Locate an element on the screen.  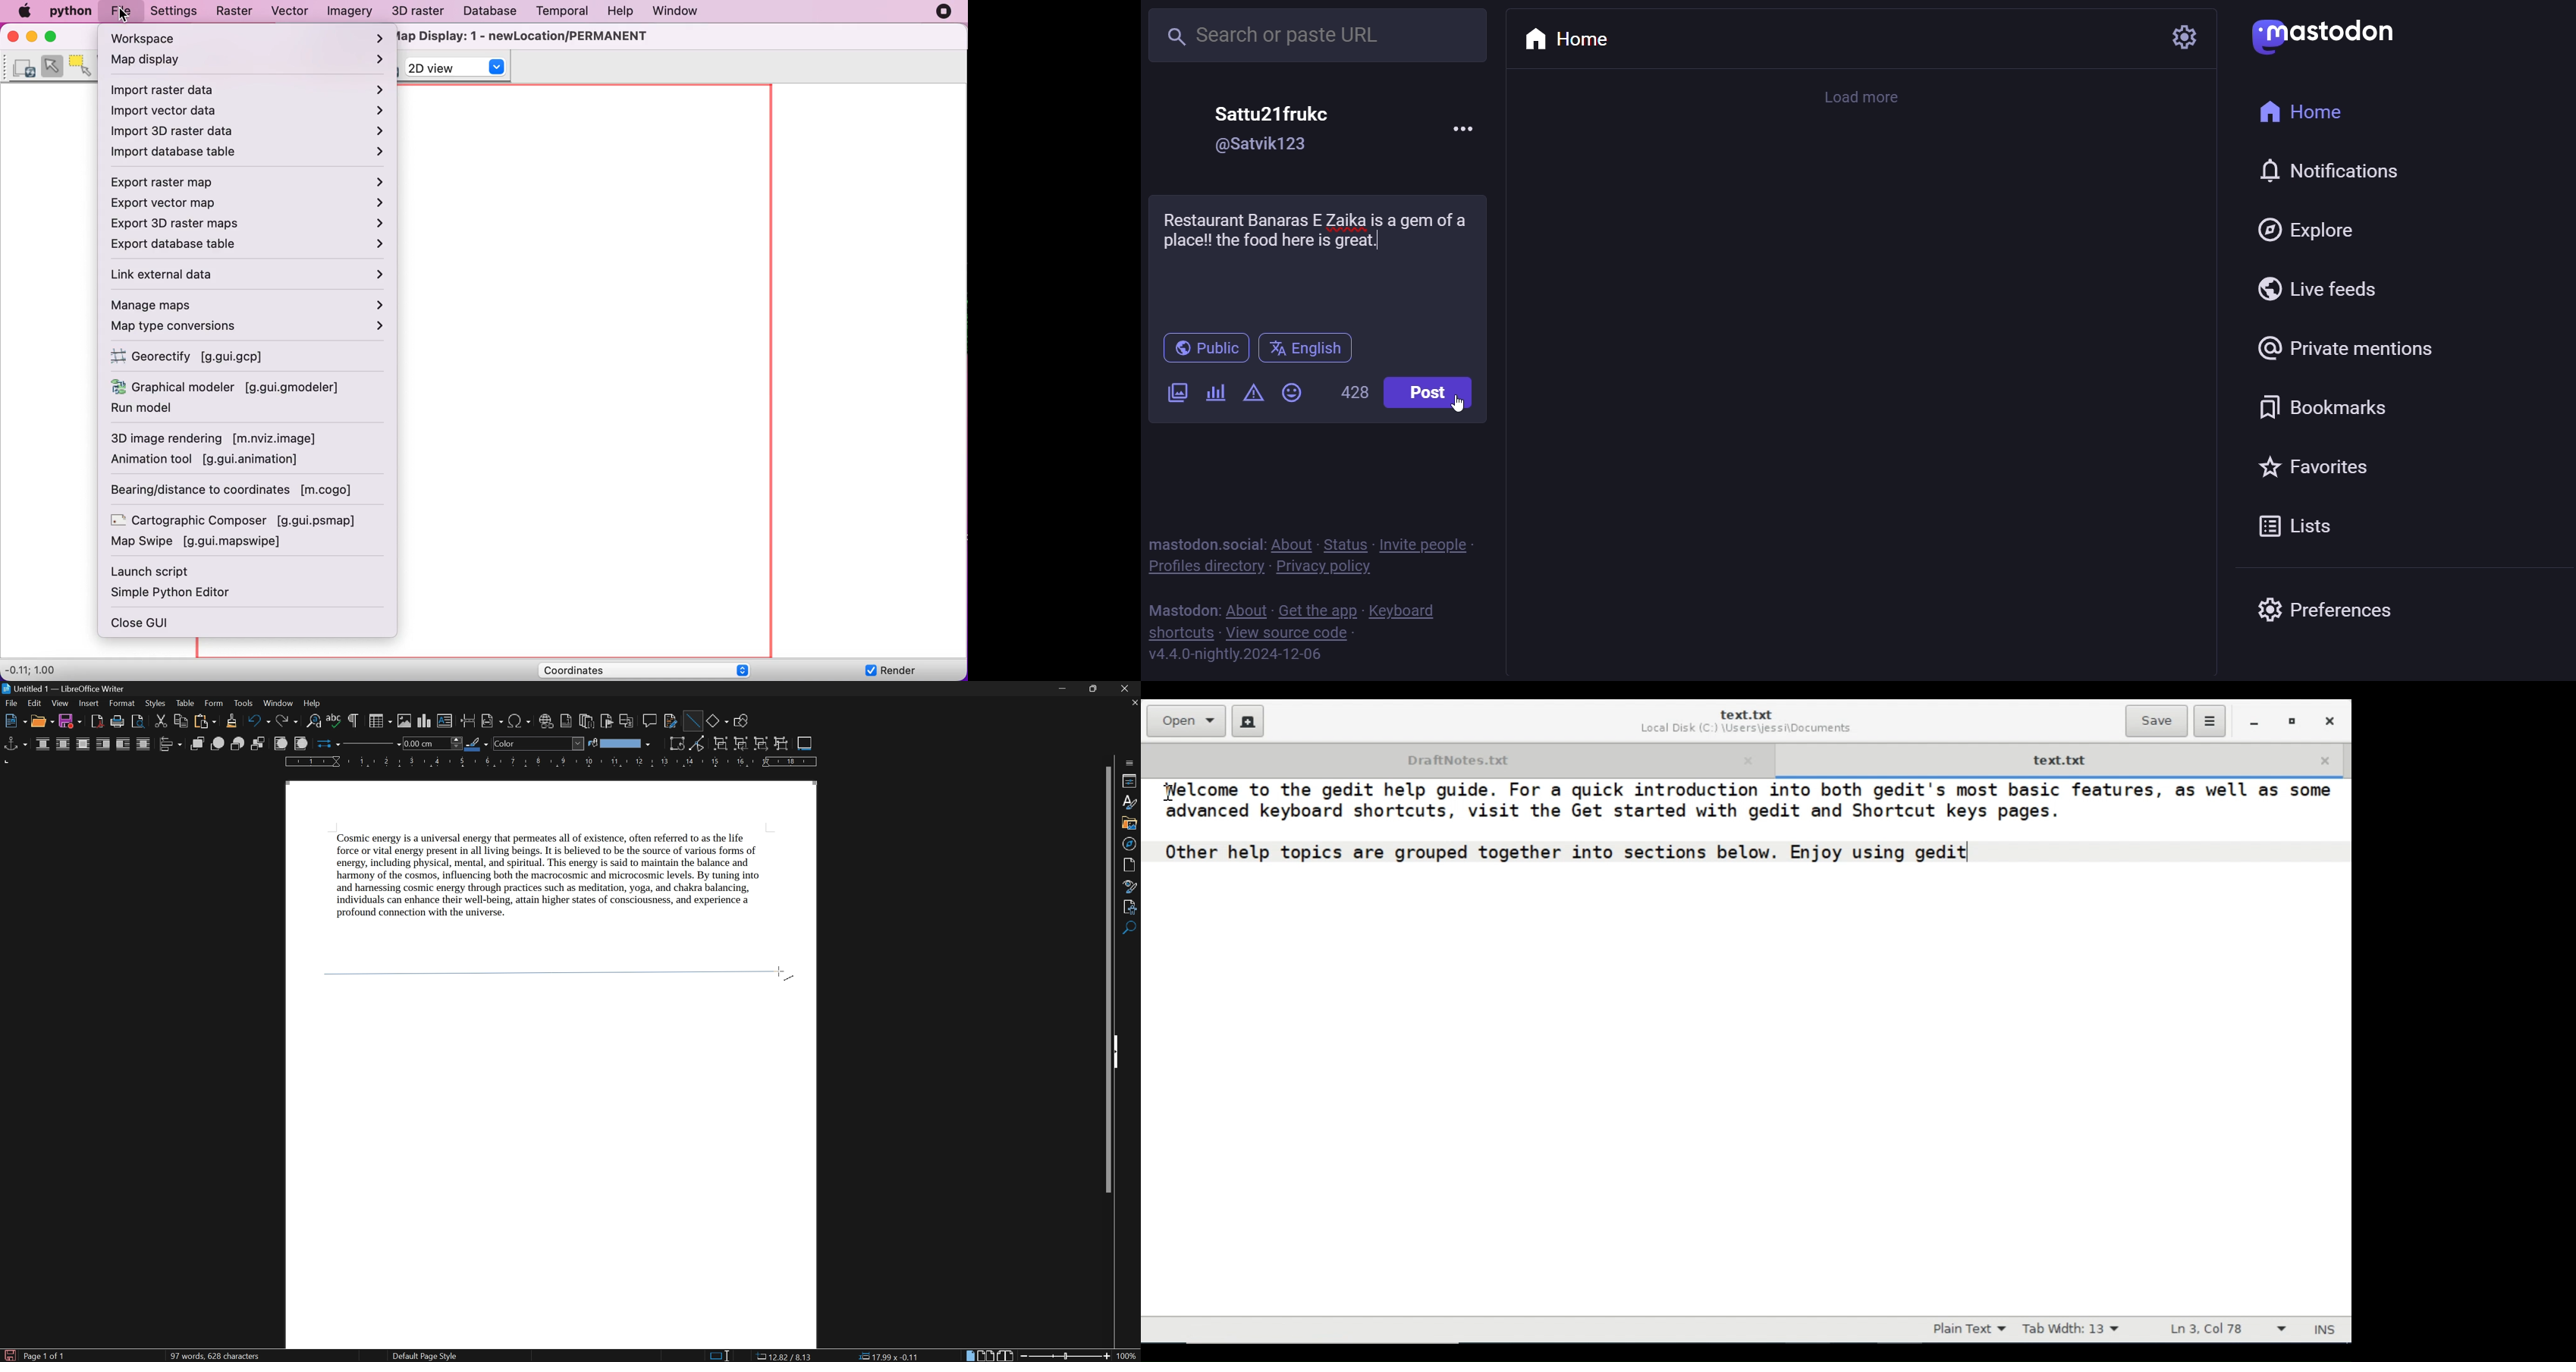
bring to front is located at coordinates (198, 744).